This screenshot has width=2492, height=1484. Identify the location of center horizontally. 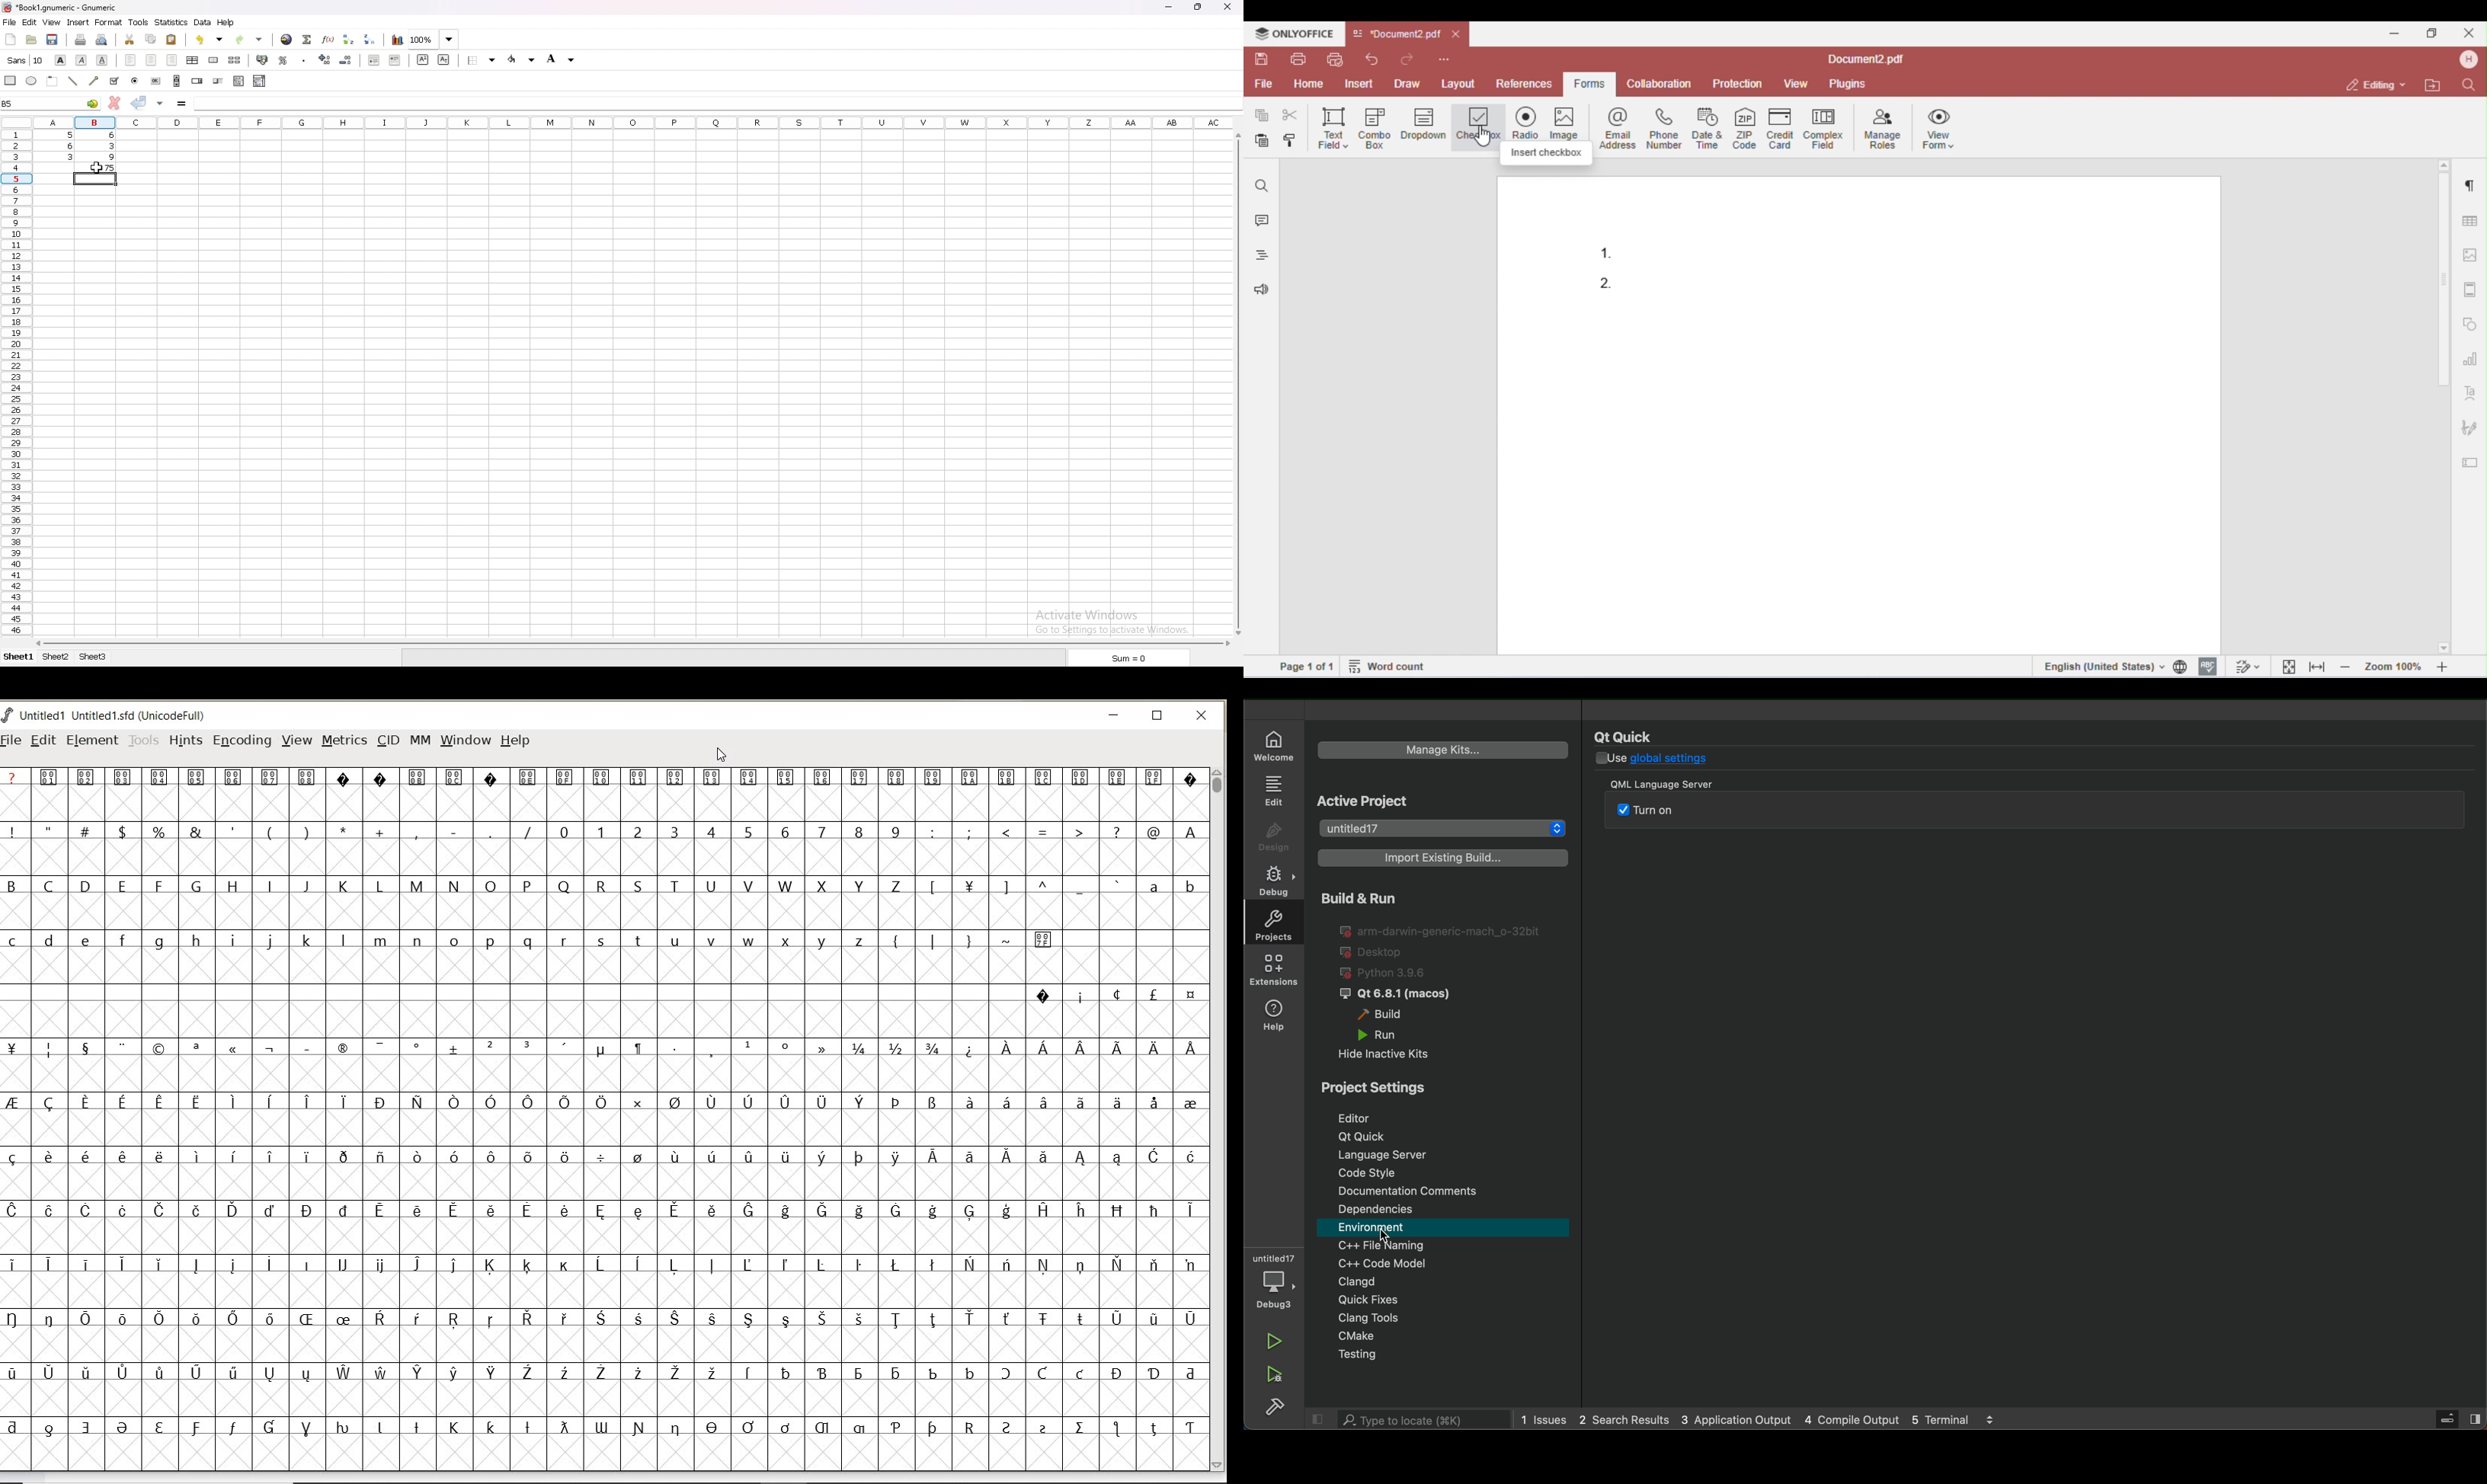
(192, 60).